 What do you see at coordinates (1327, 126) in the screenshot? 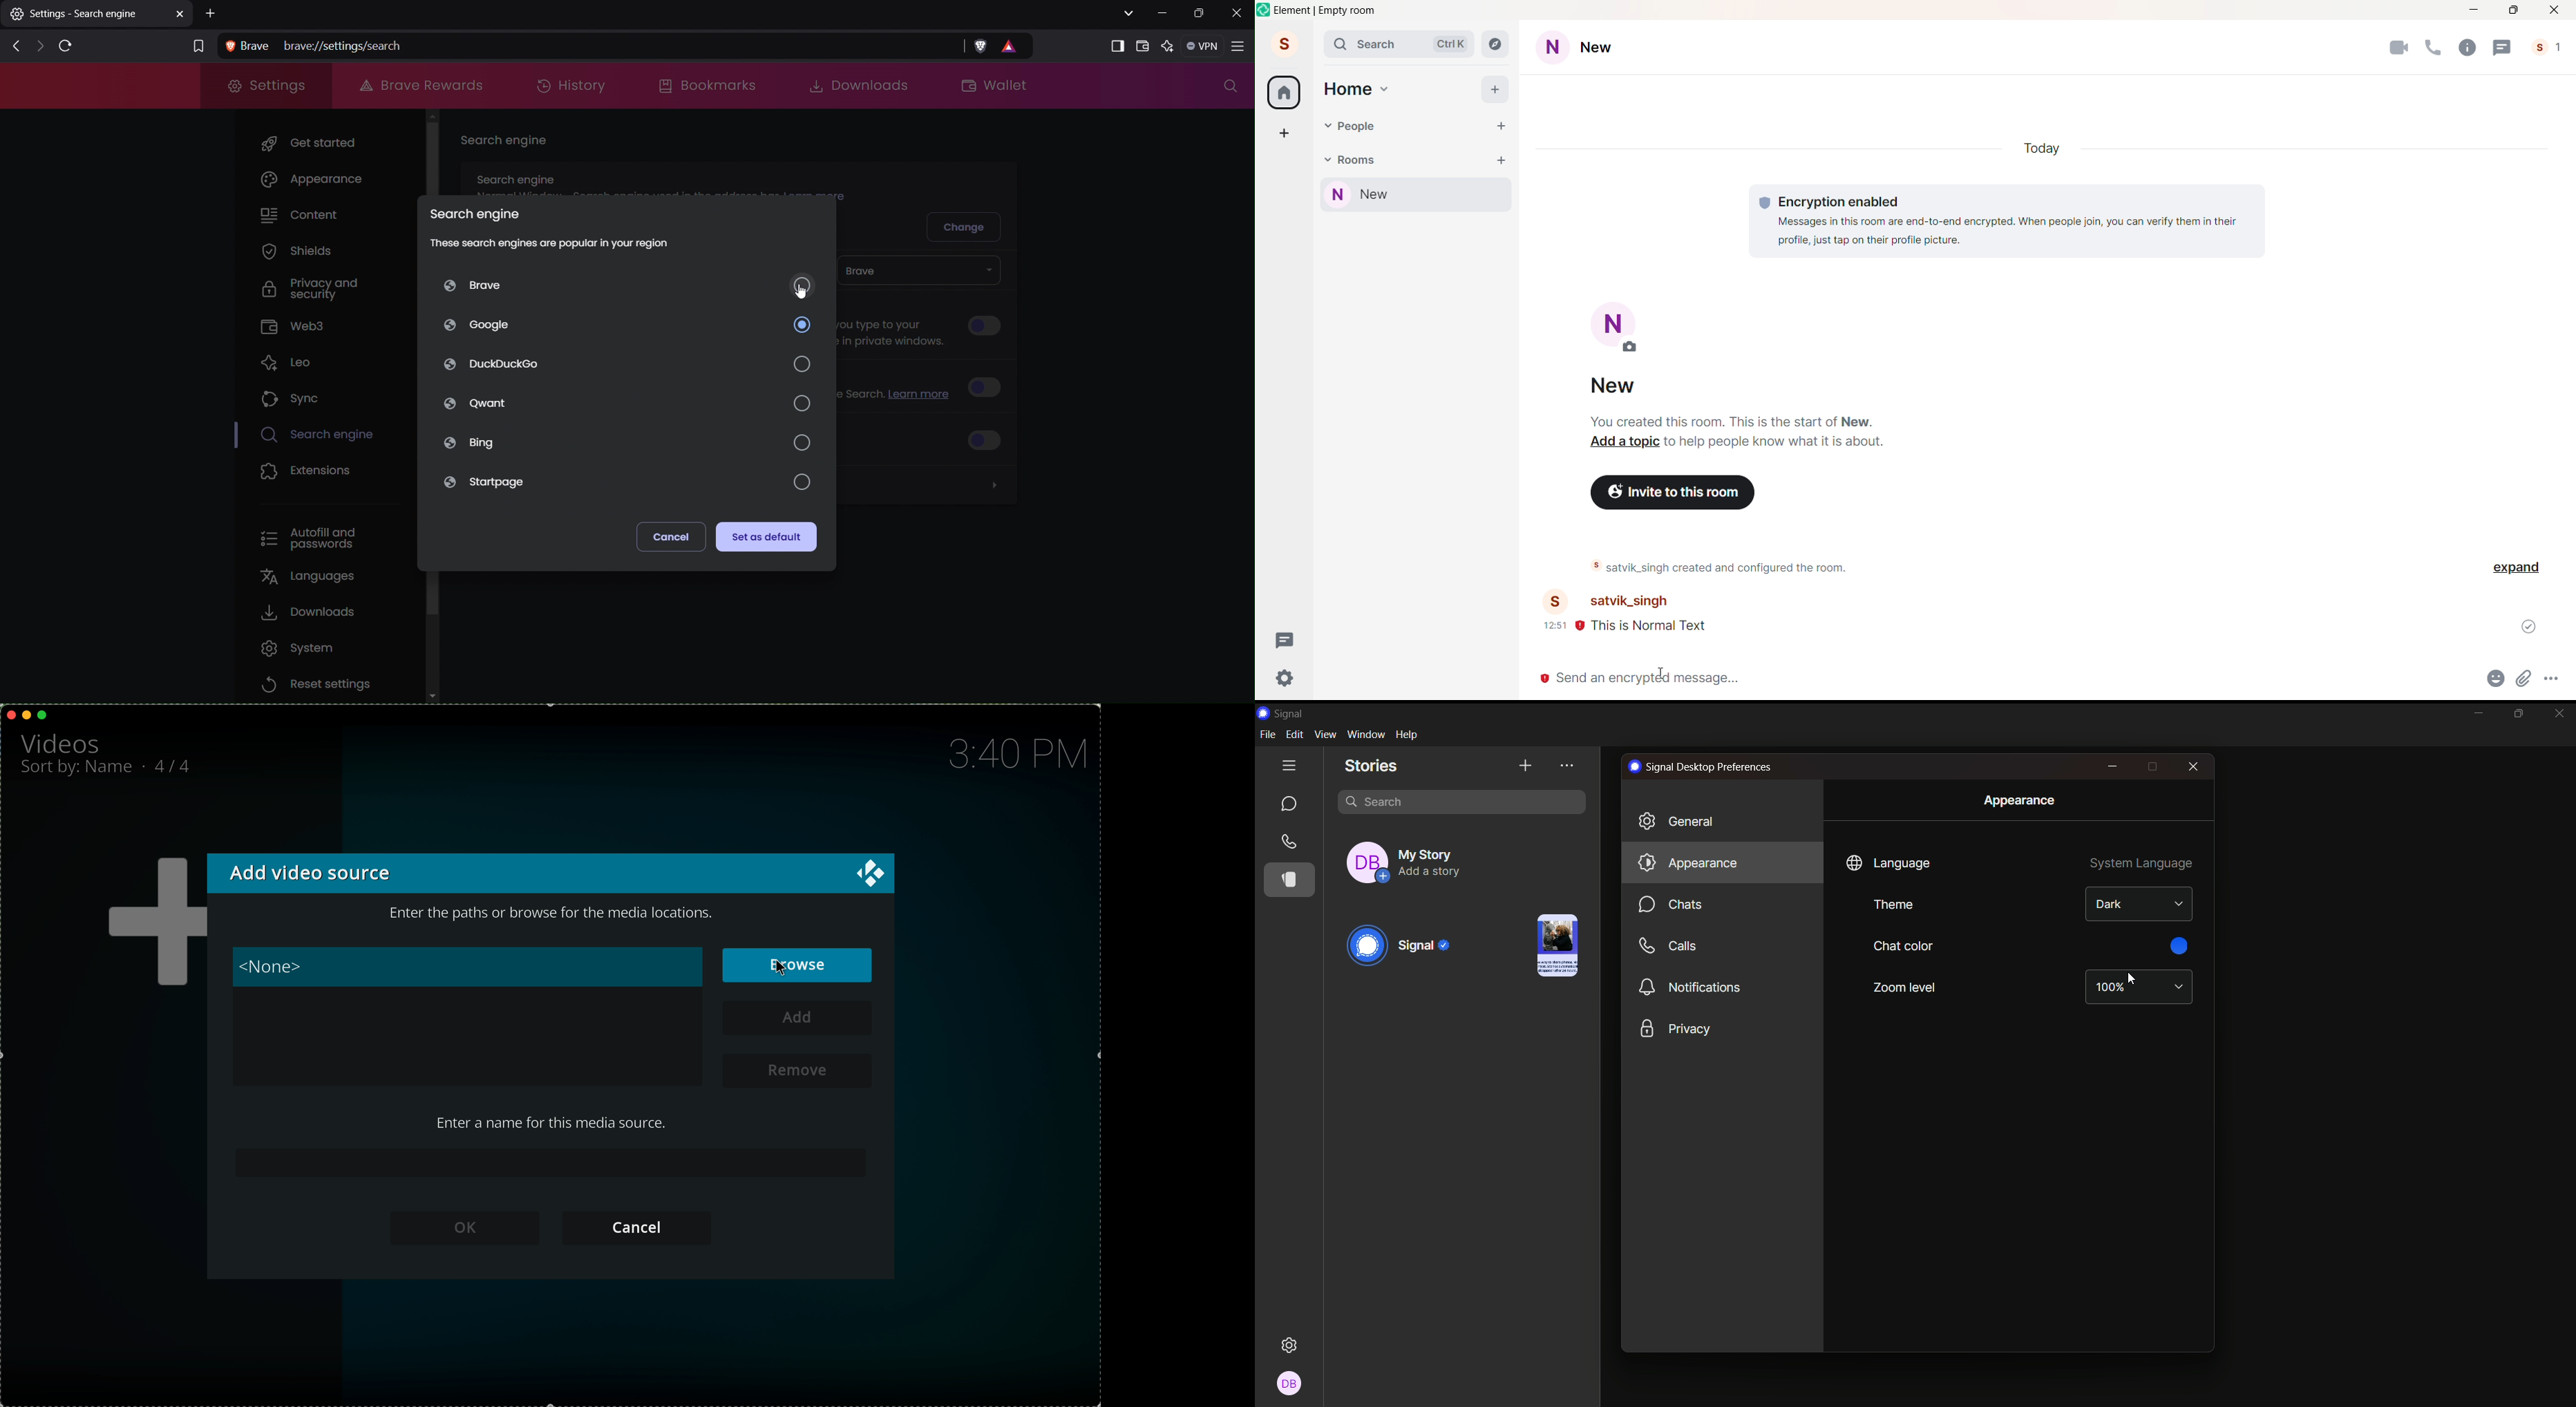
I see `People drop down` at bounding box center [1327, 126].